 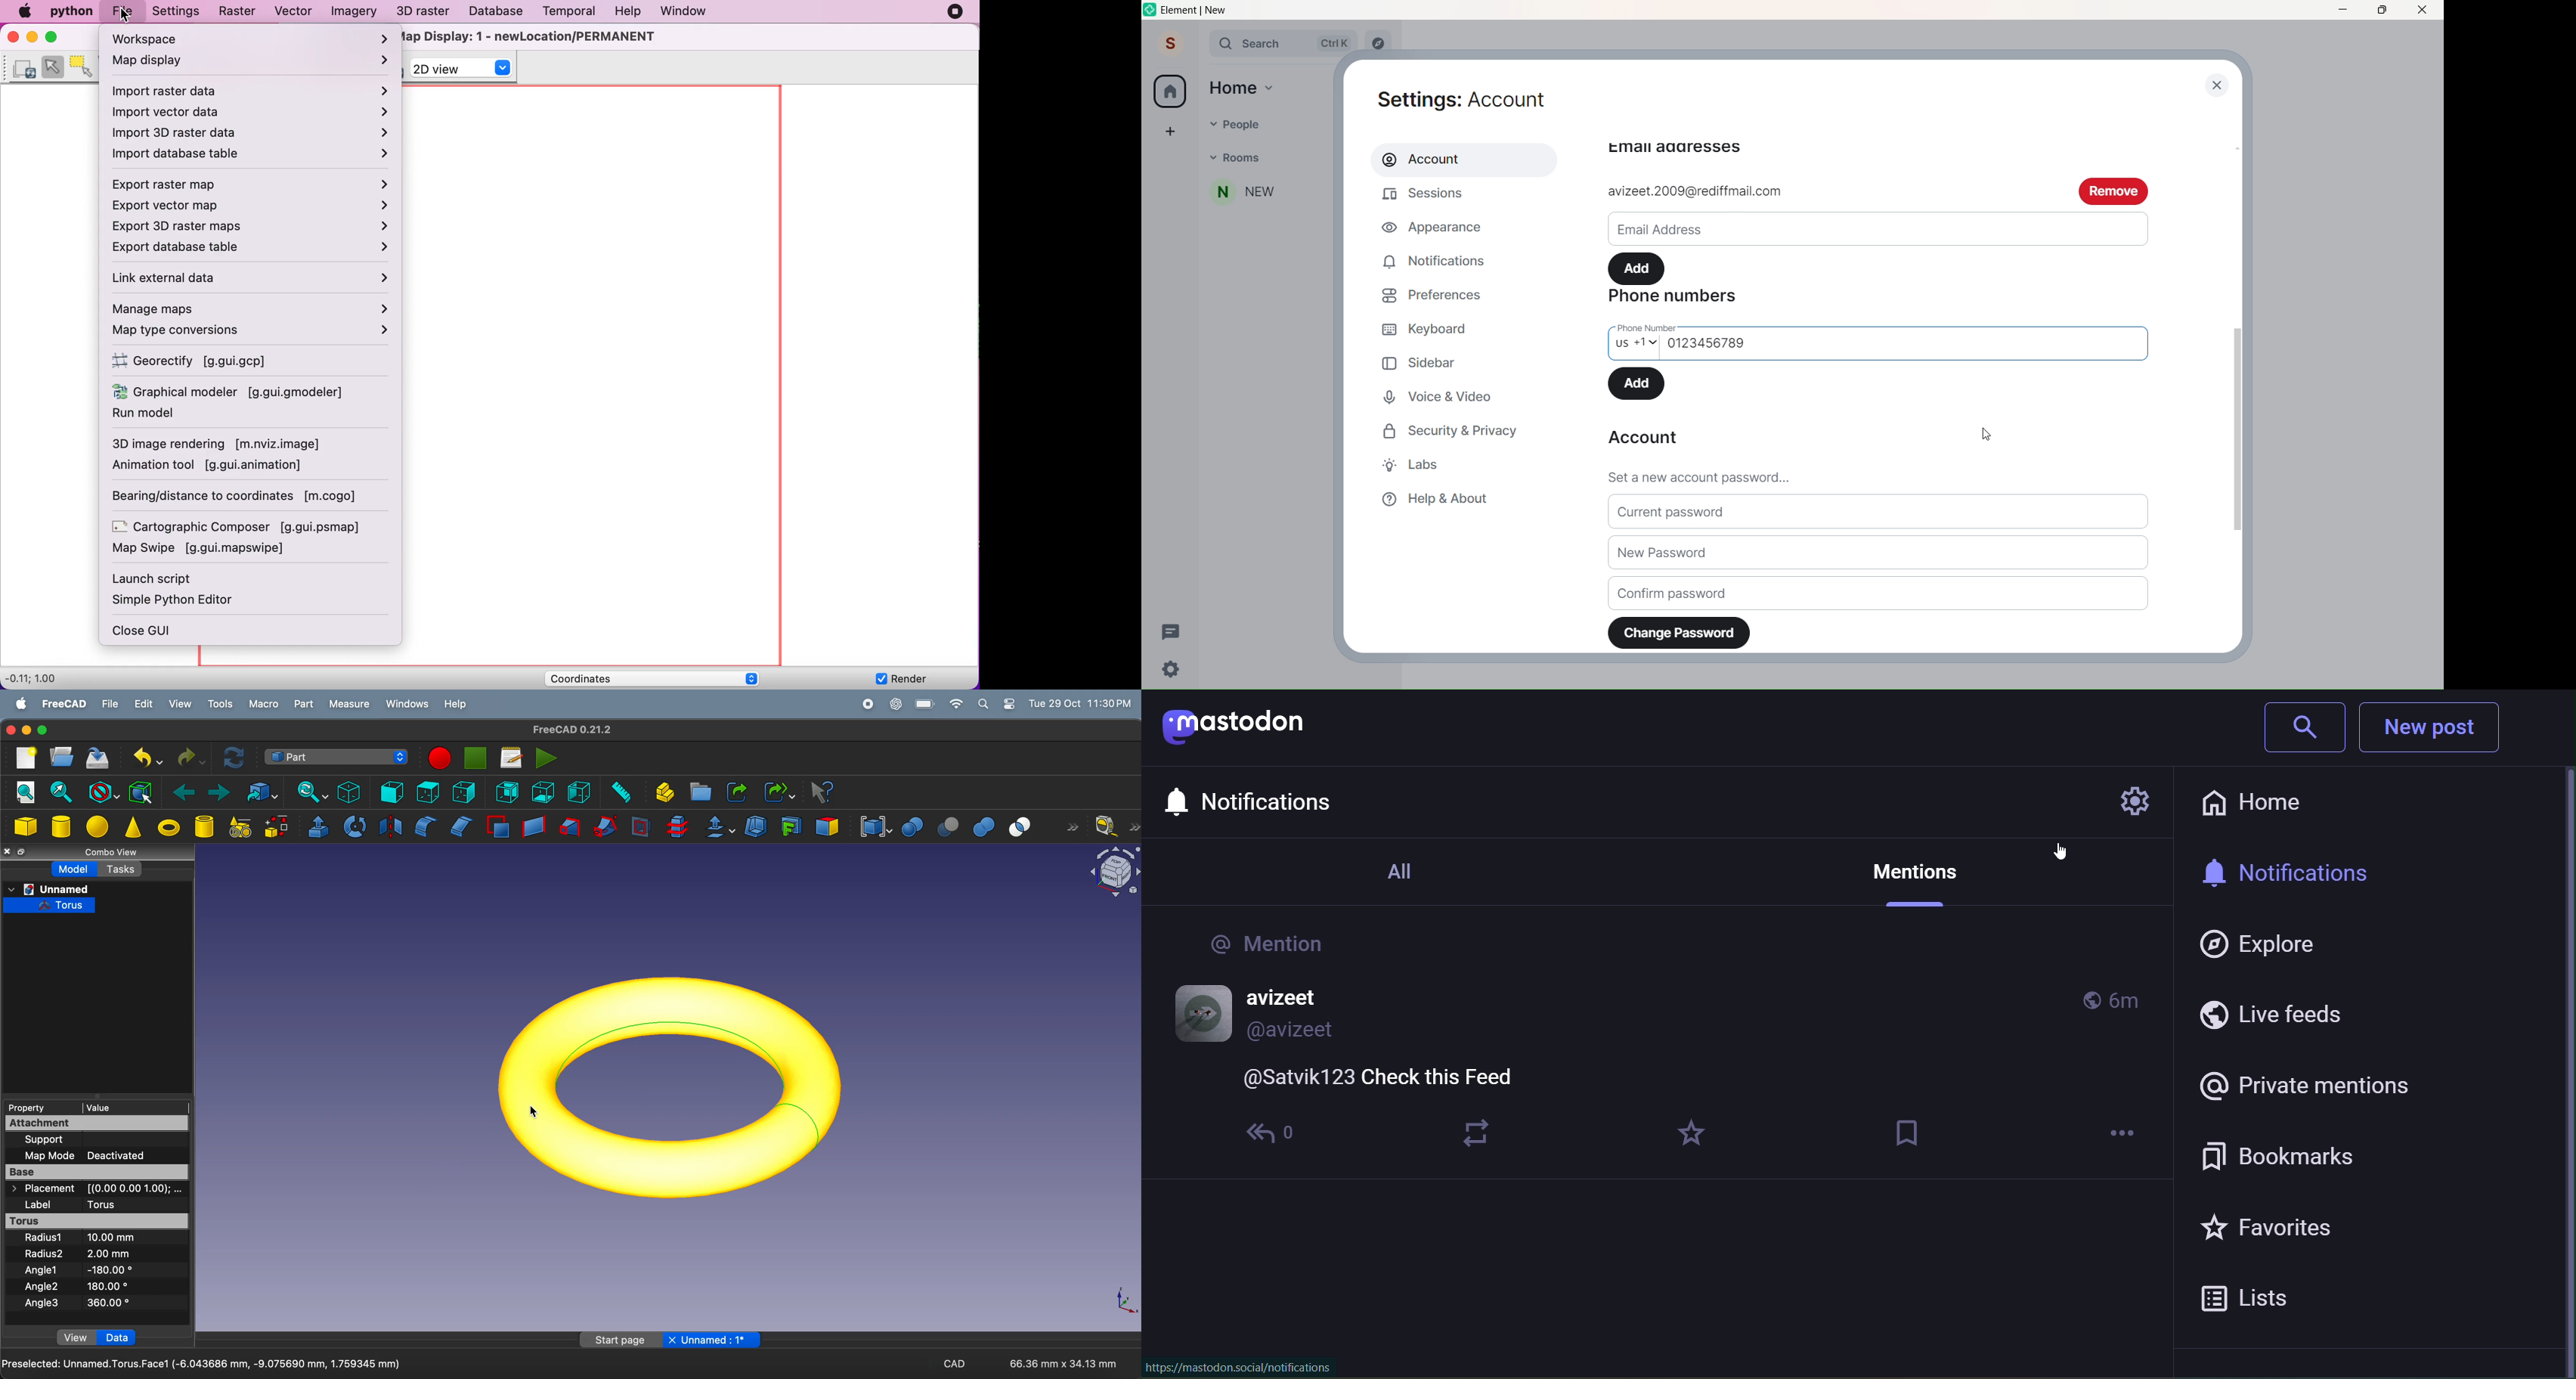 What do you see at coordinates (49, 890) in the screenshot?
I see `unamed` at bounding box center [49, 890].